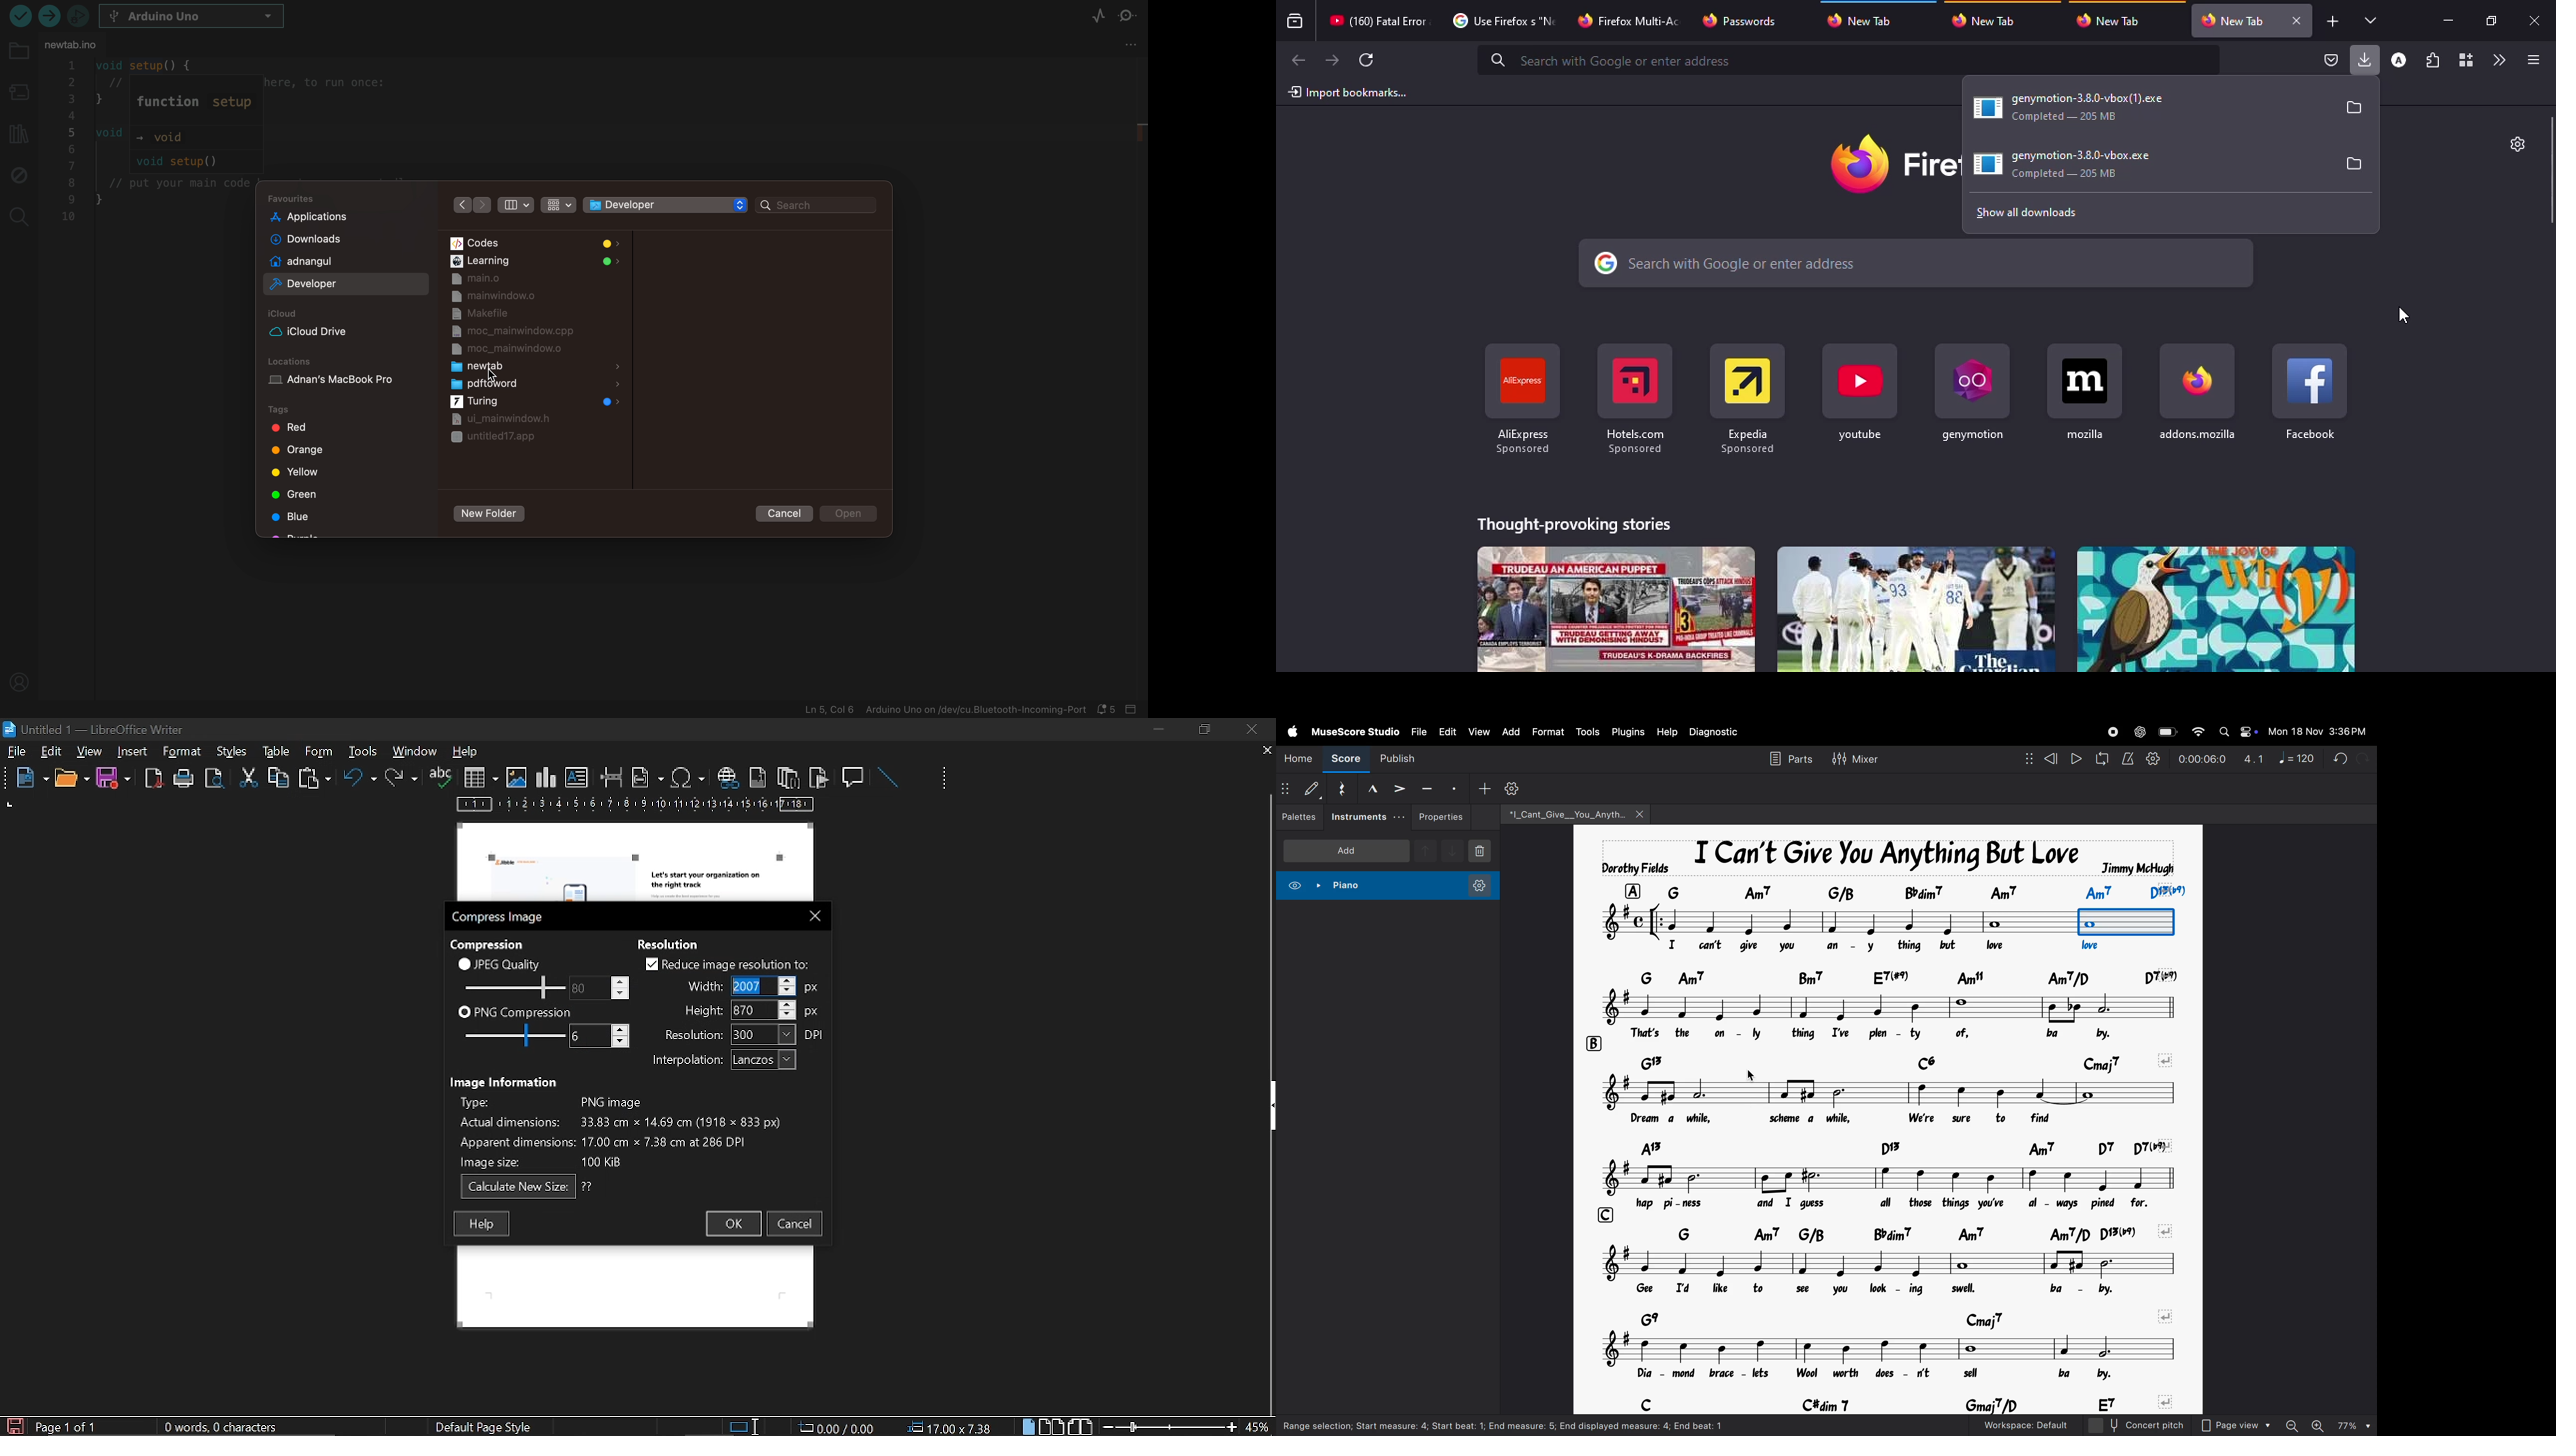 Image resolution: width=2576 pixels, height=1456 pixels. I want to click on position, so click(953, 1427).